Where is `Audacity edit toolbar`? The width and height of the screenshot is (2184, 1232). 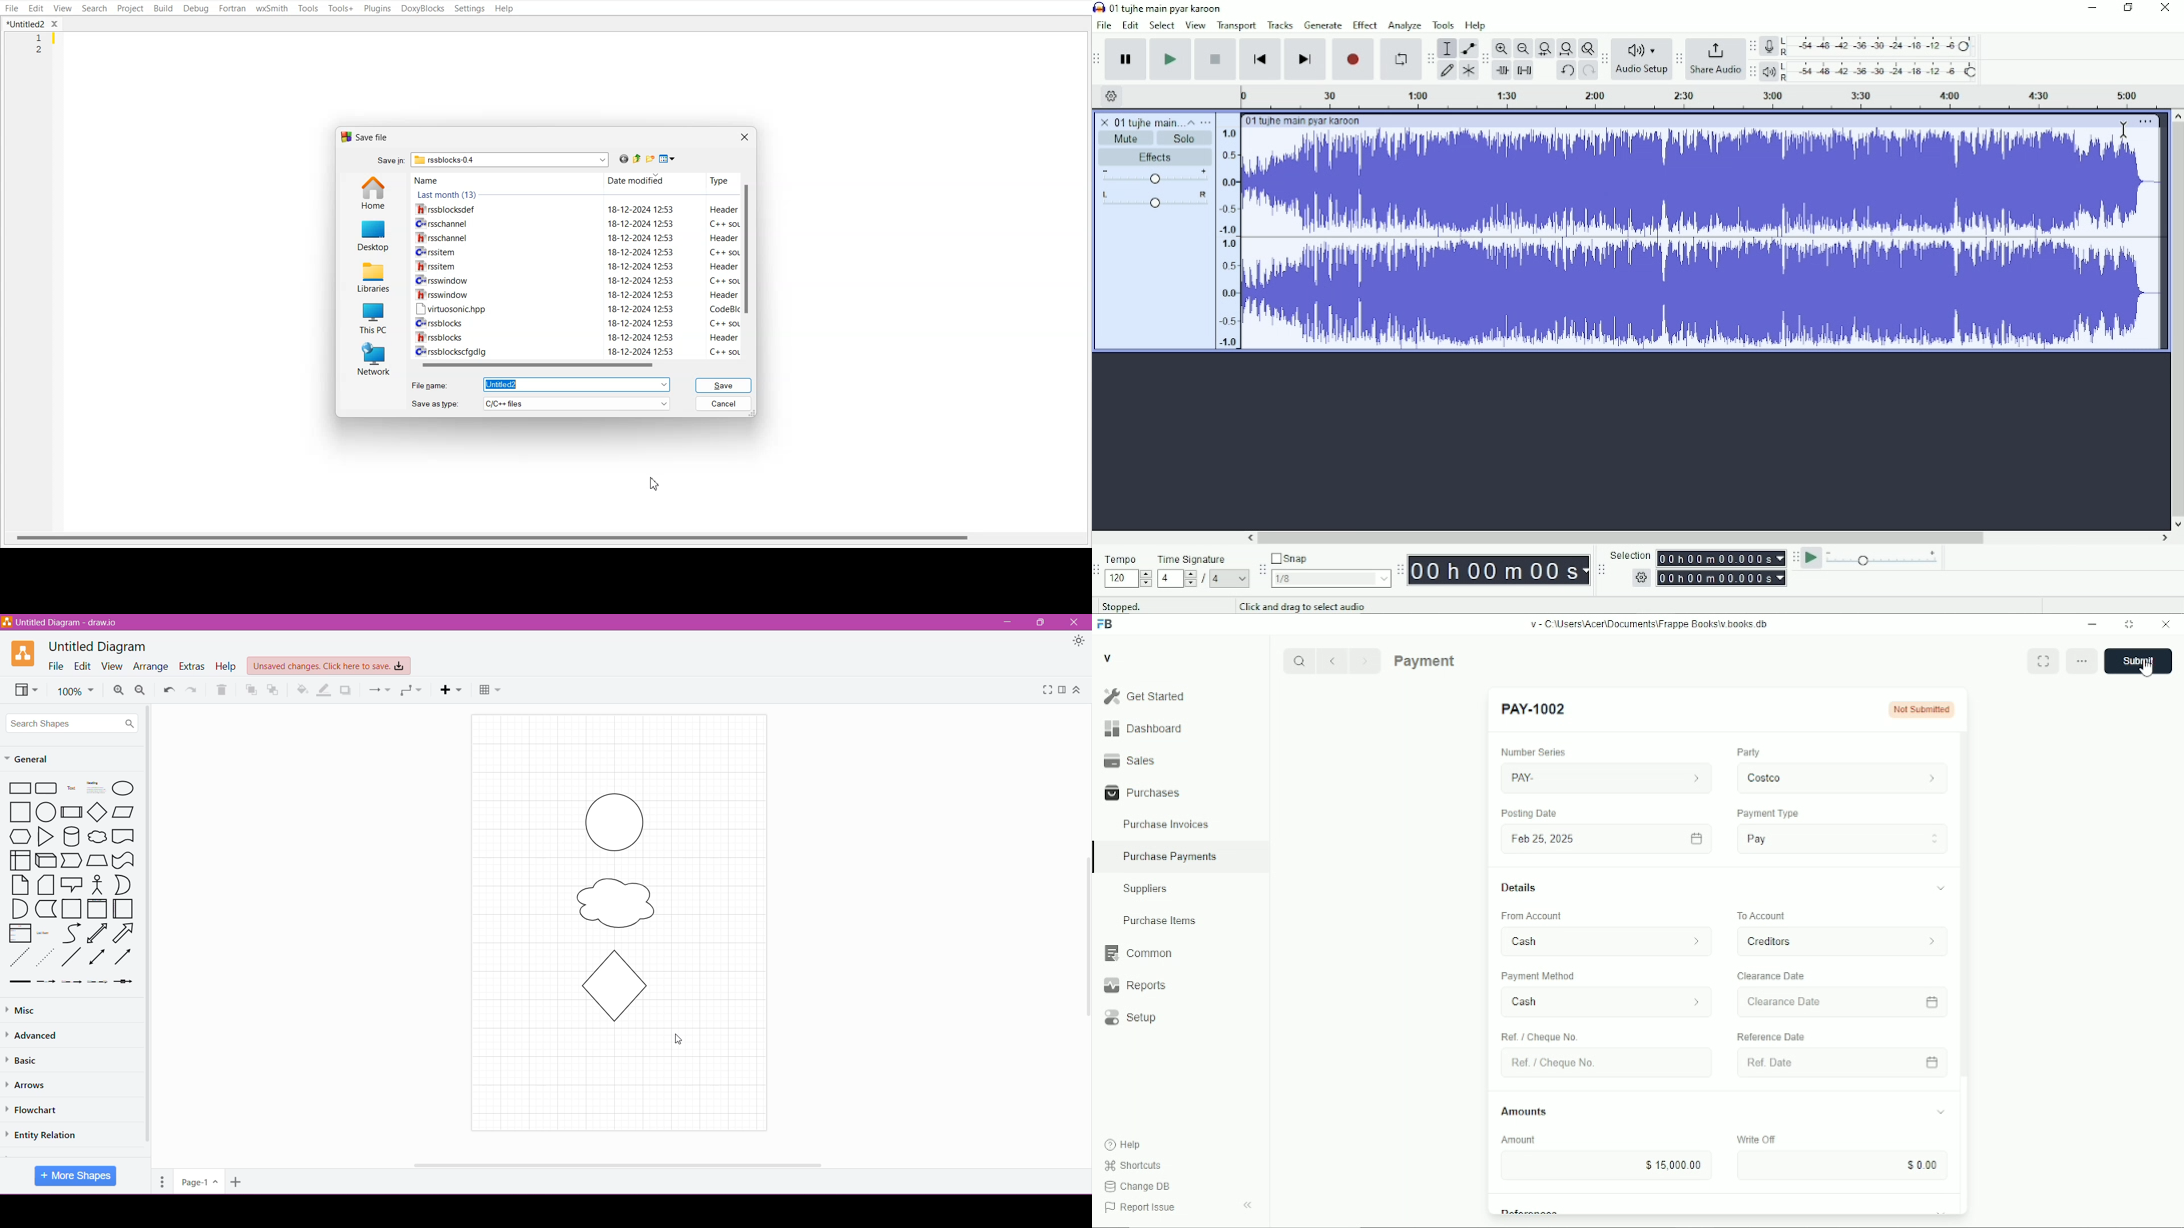 Audacity edit toolbar is located at coordinates (1483, 59).